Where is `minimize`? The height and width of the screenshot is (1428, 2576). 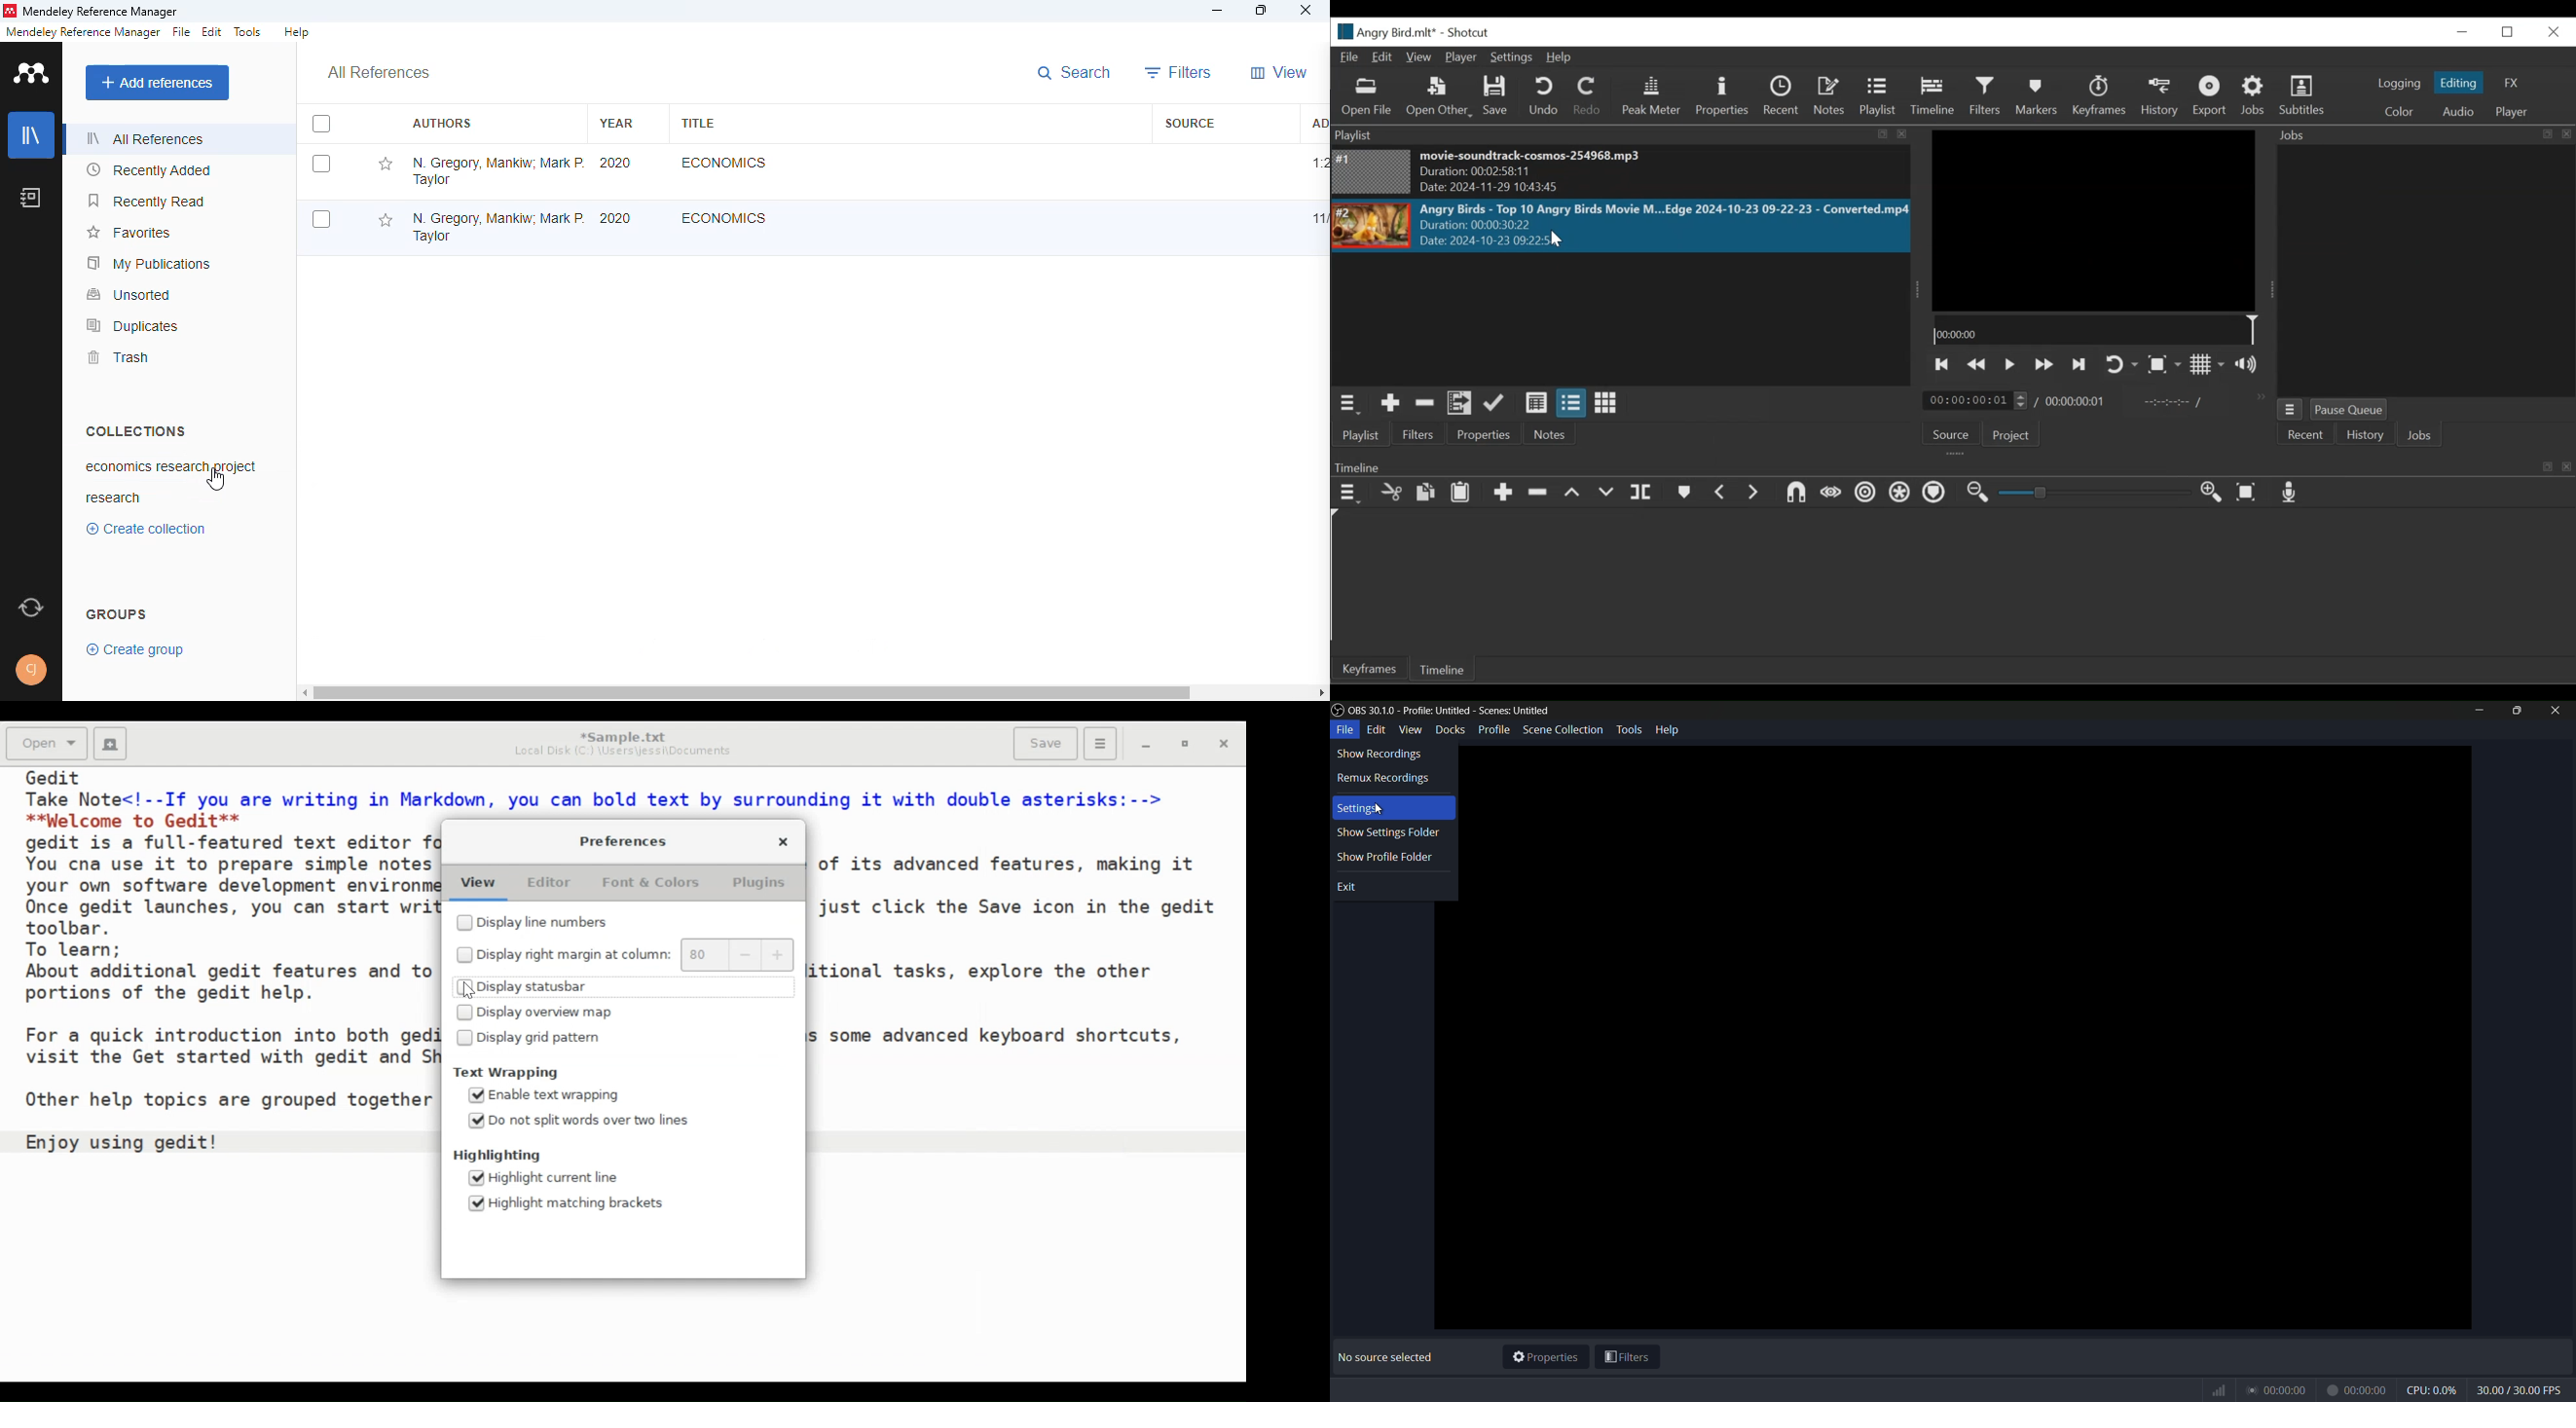 minimize is located at coordinates (1219, 11).